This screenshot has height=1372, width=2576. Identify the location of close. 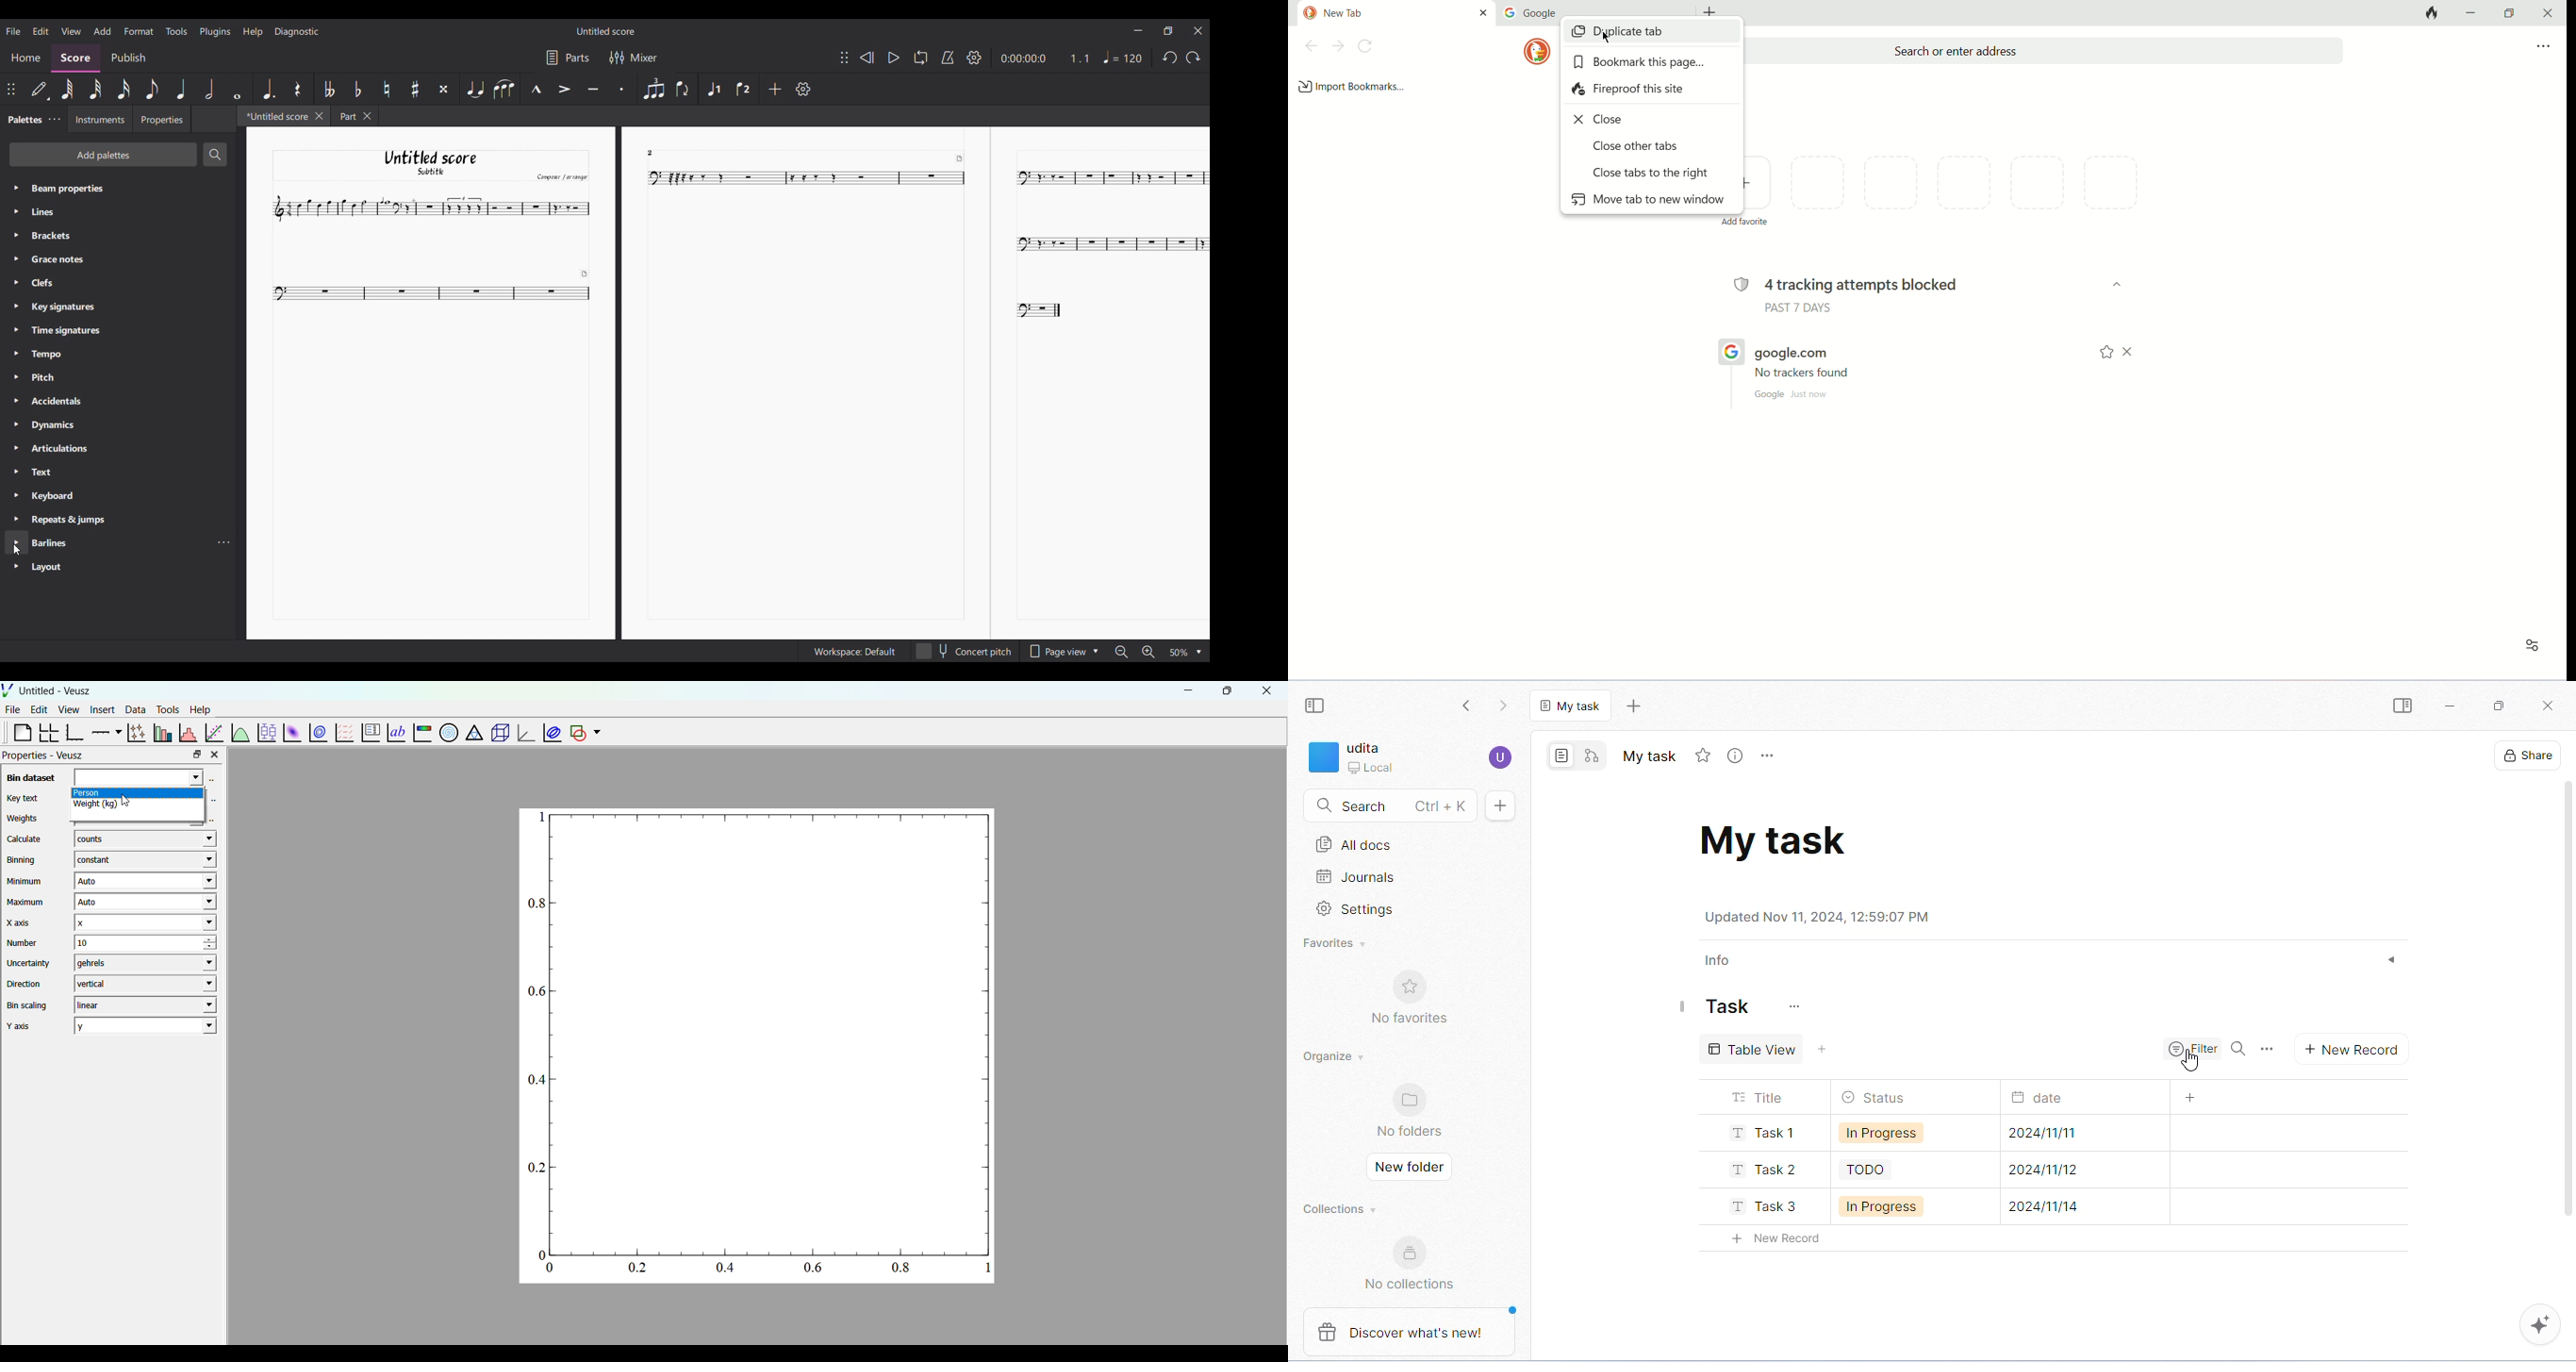
(2547, 706).